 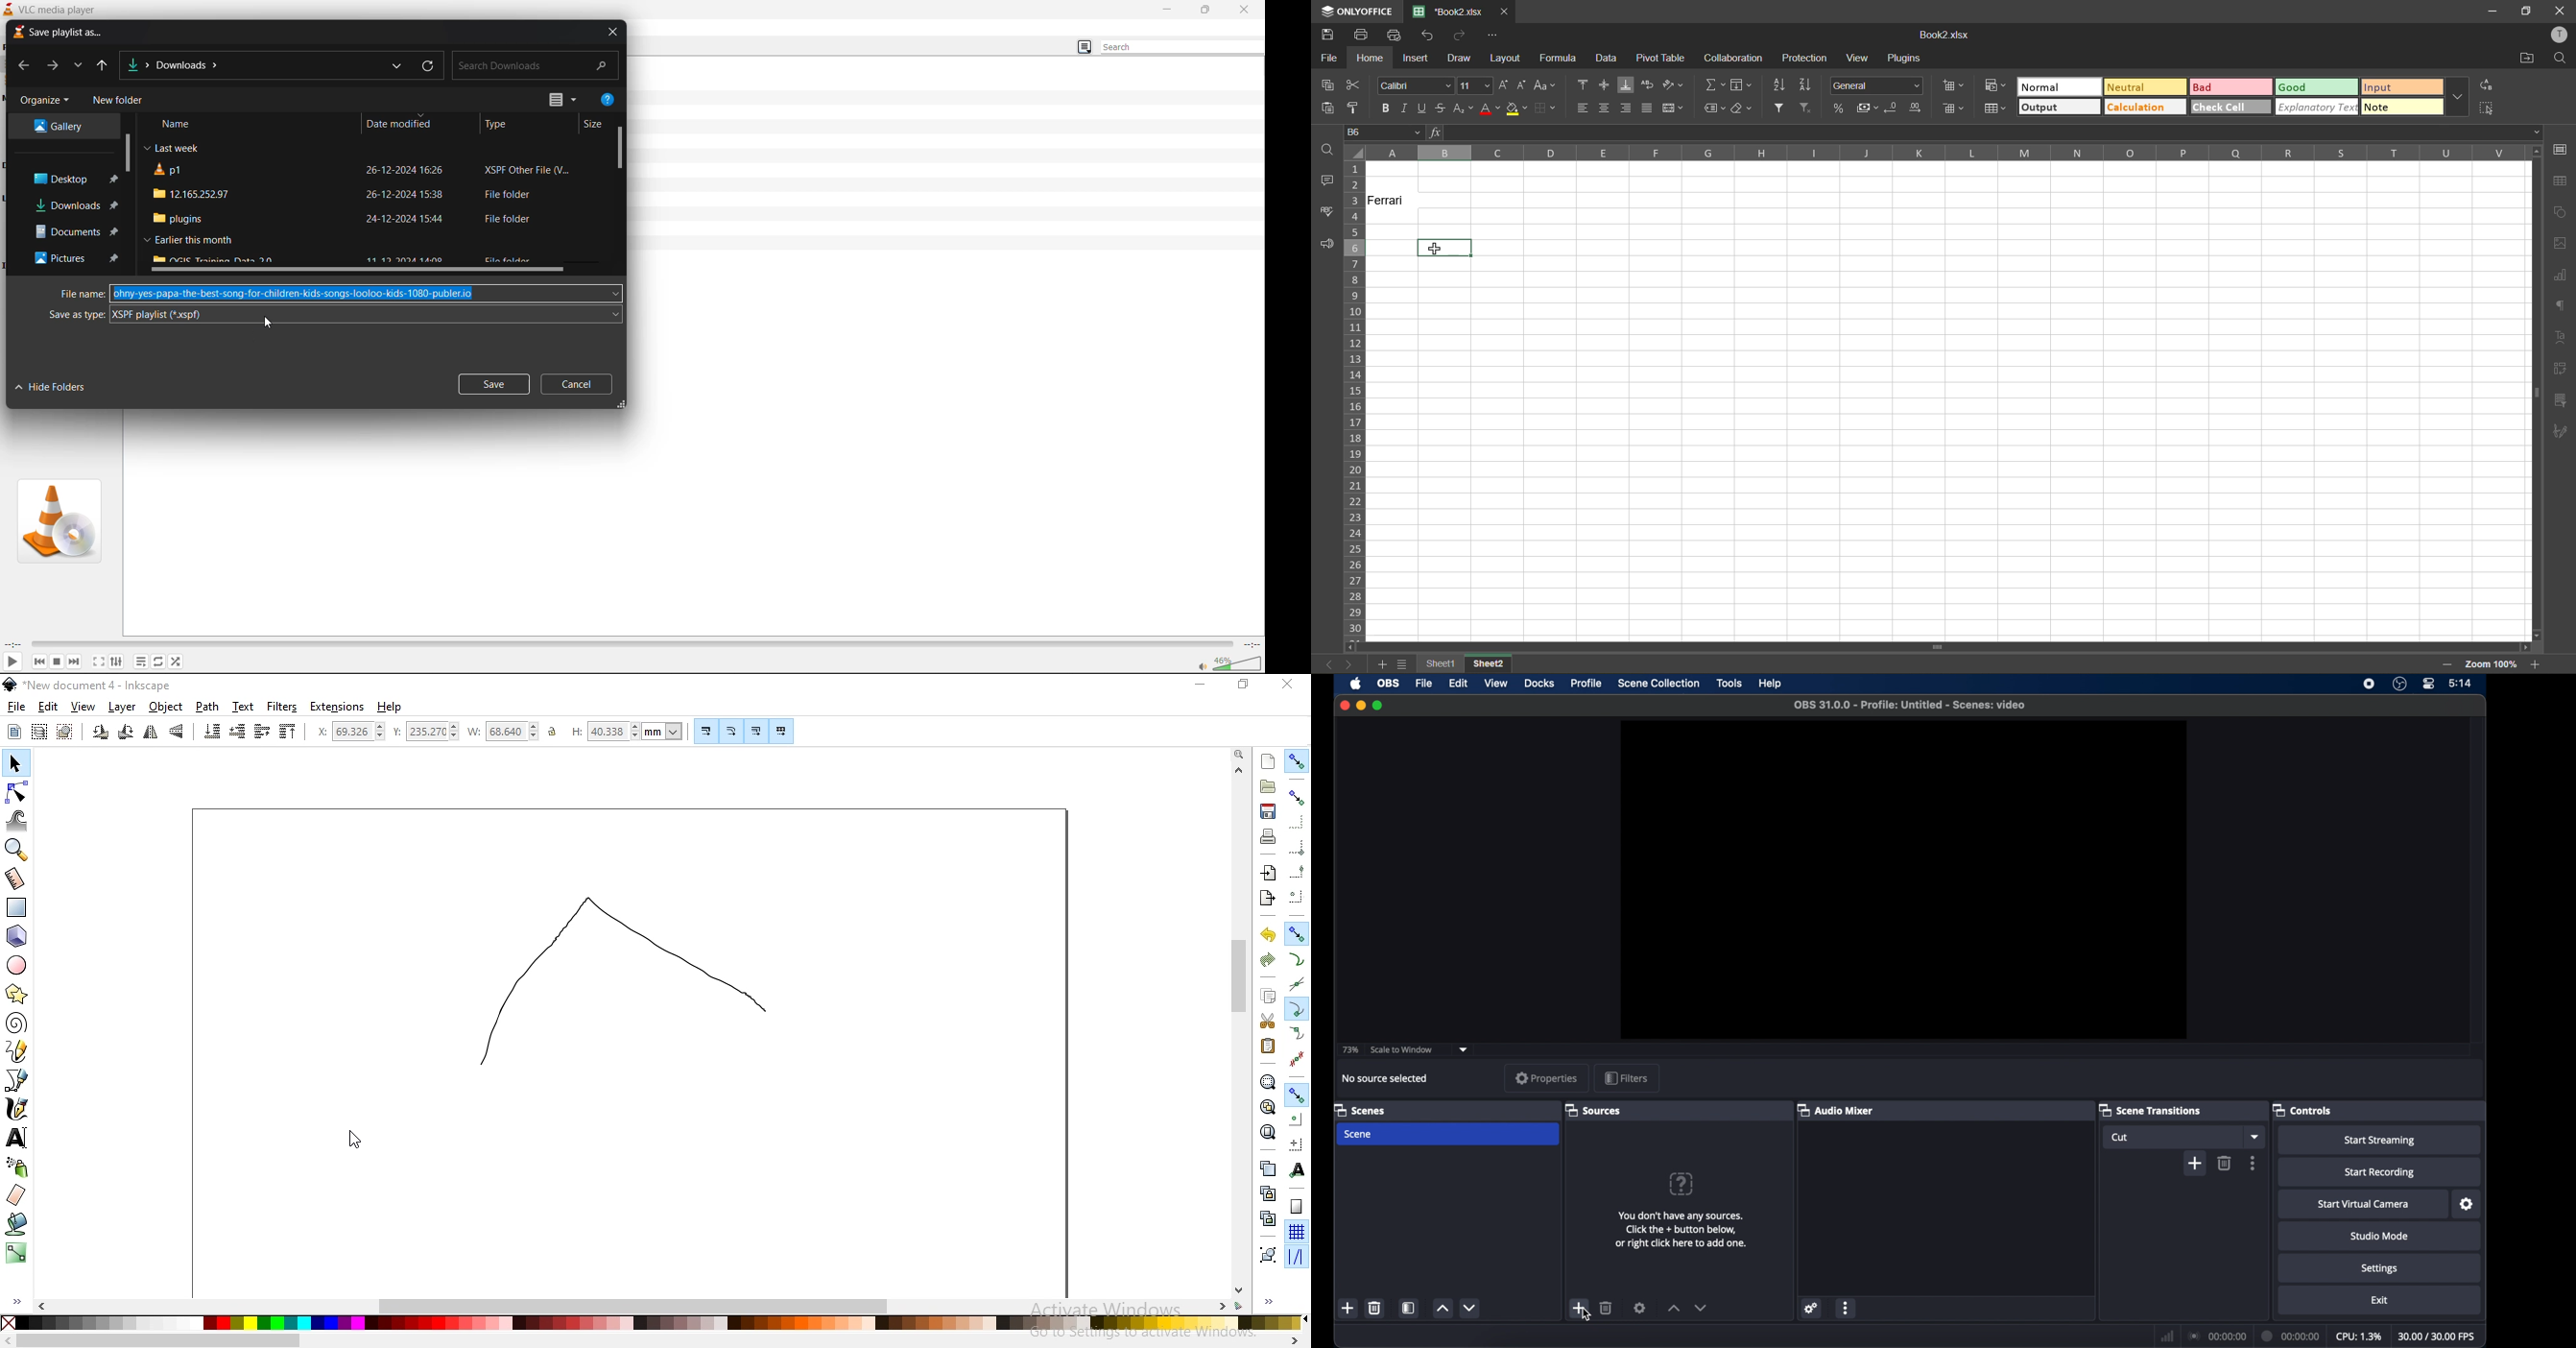 What do you see at coordinates (73, 231) in the screenshot?
I see `documents` at bounding box center [73, 231].